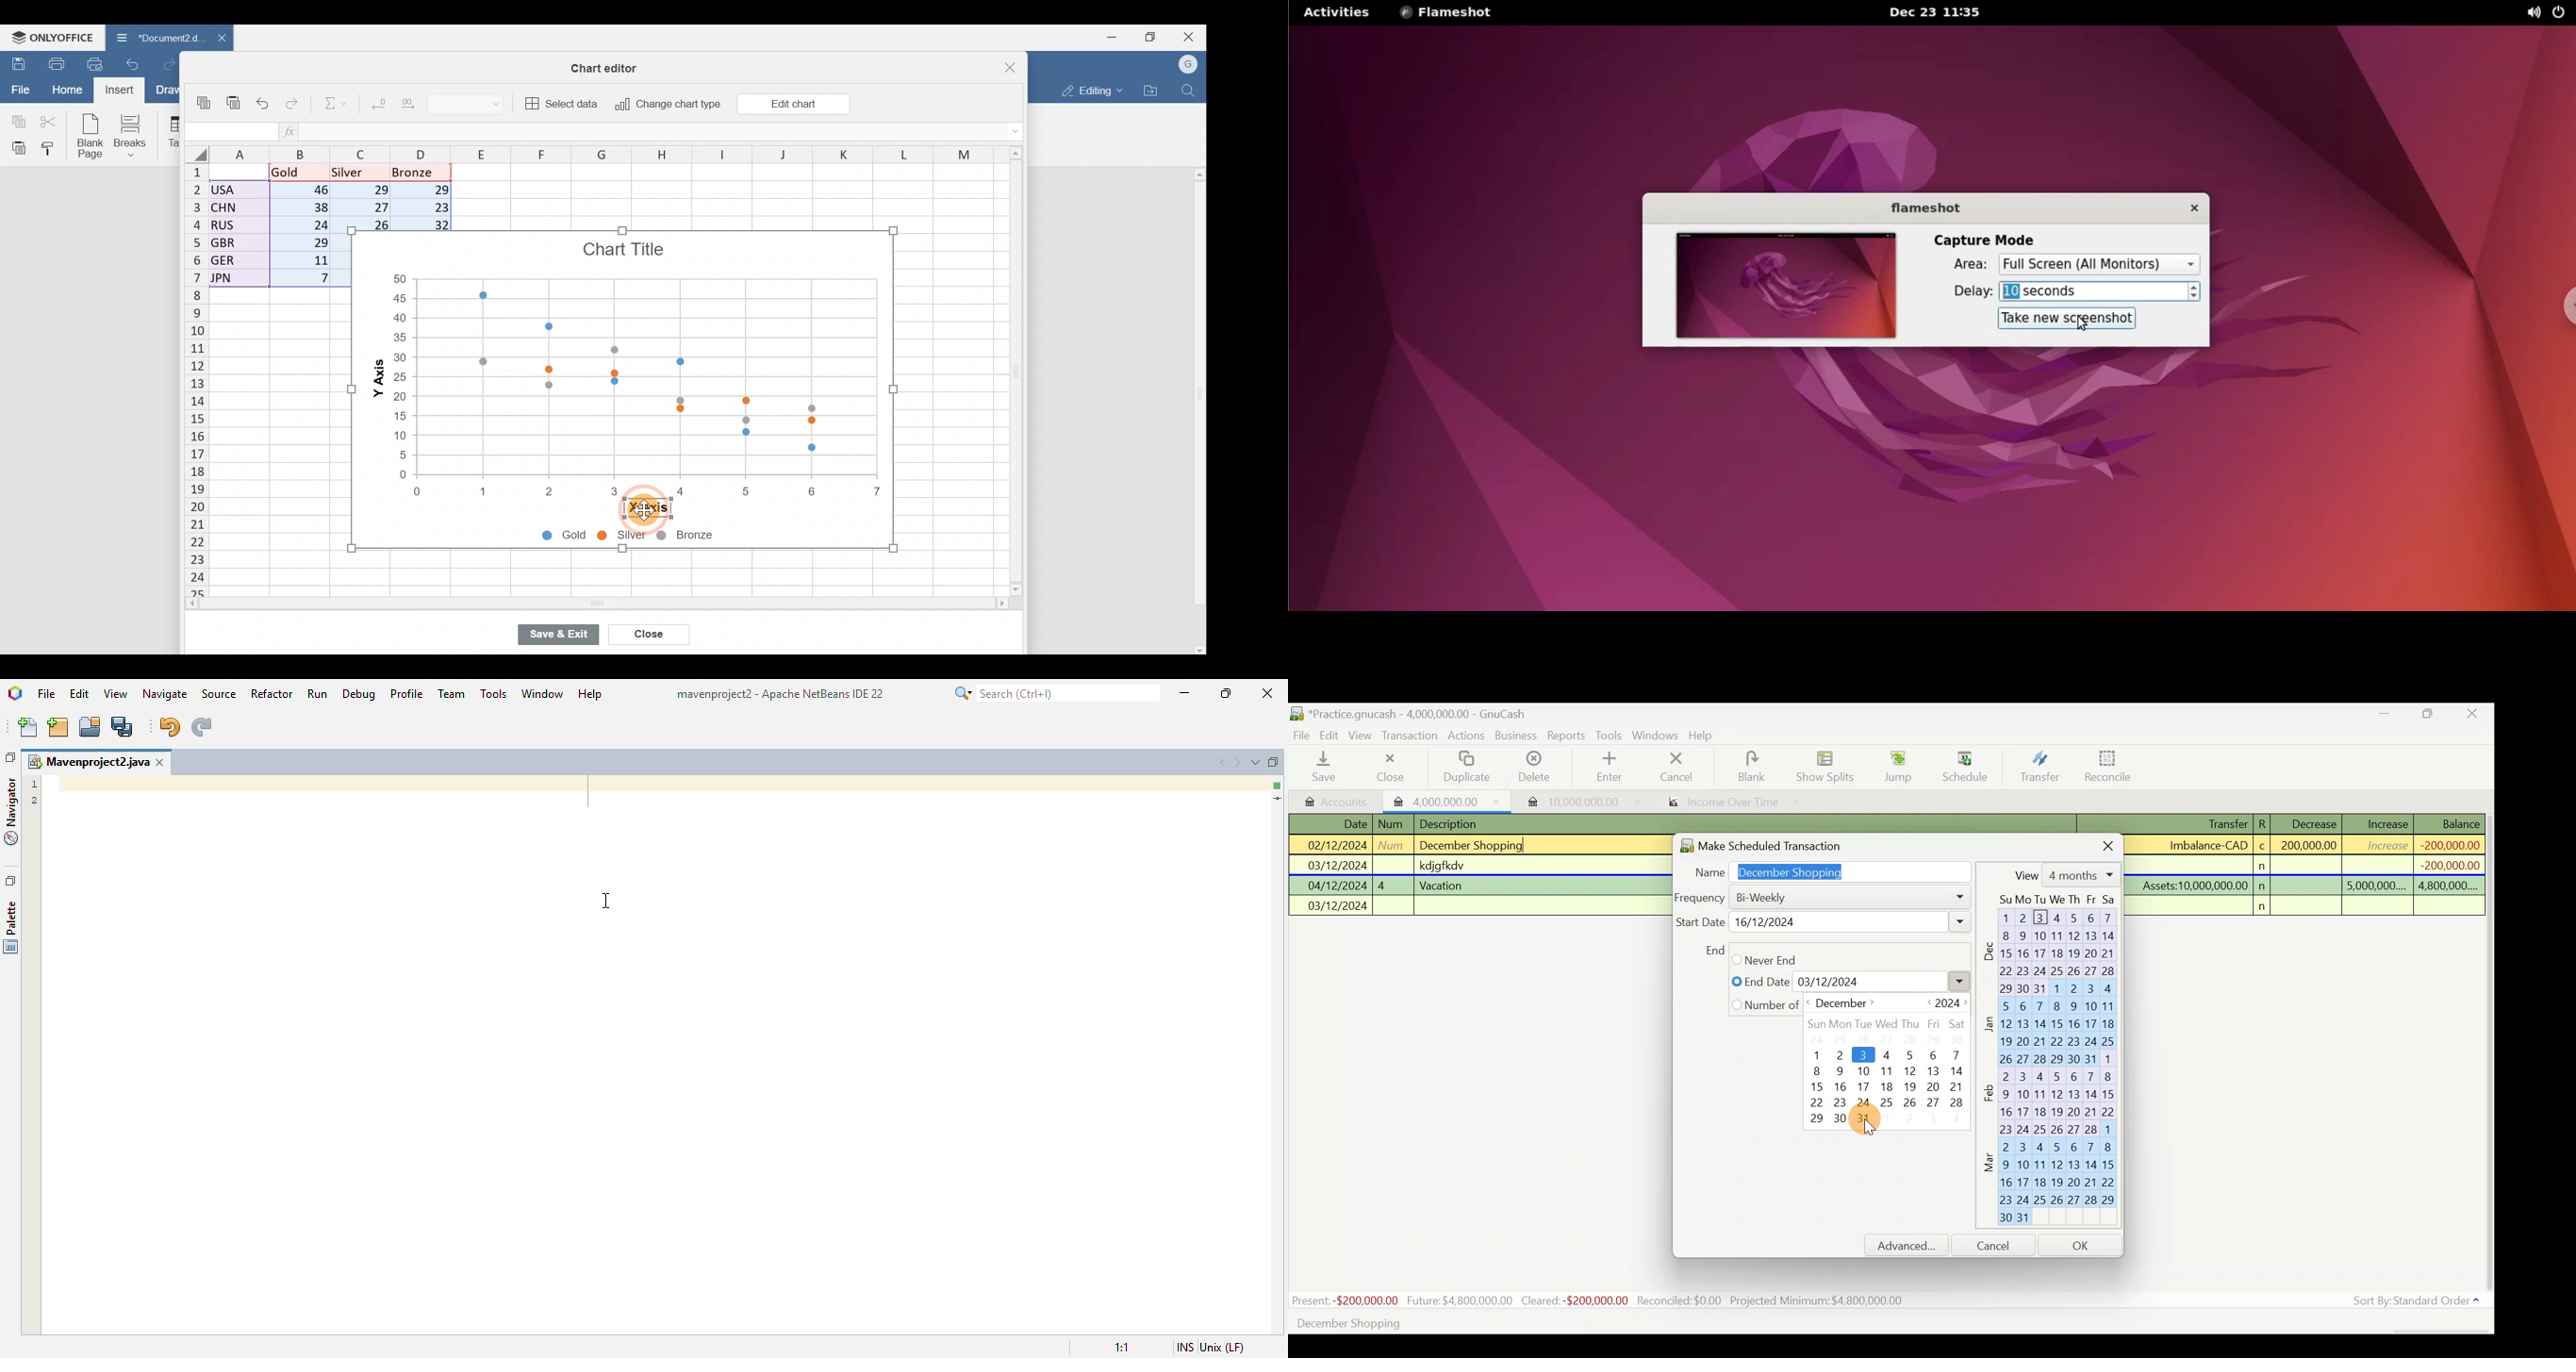 The image size is (2576, 1372). What do you see at coordinates (1269, 693) in the screenshot?
I see `close` at bounding box center [1269, 693].